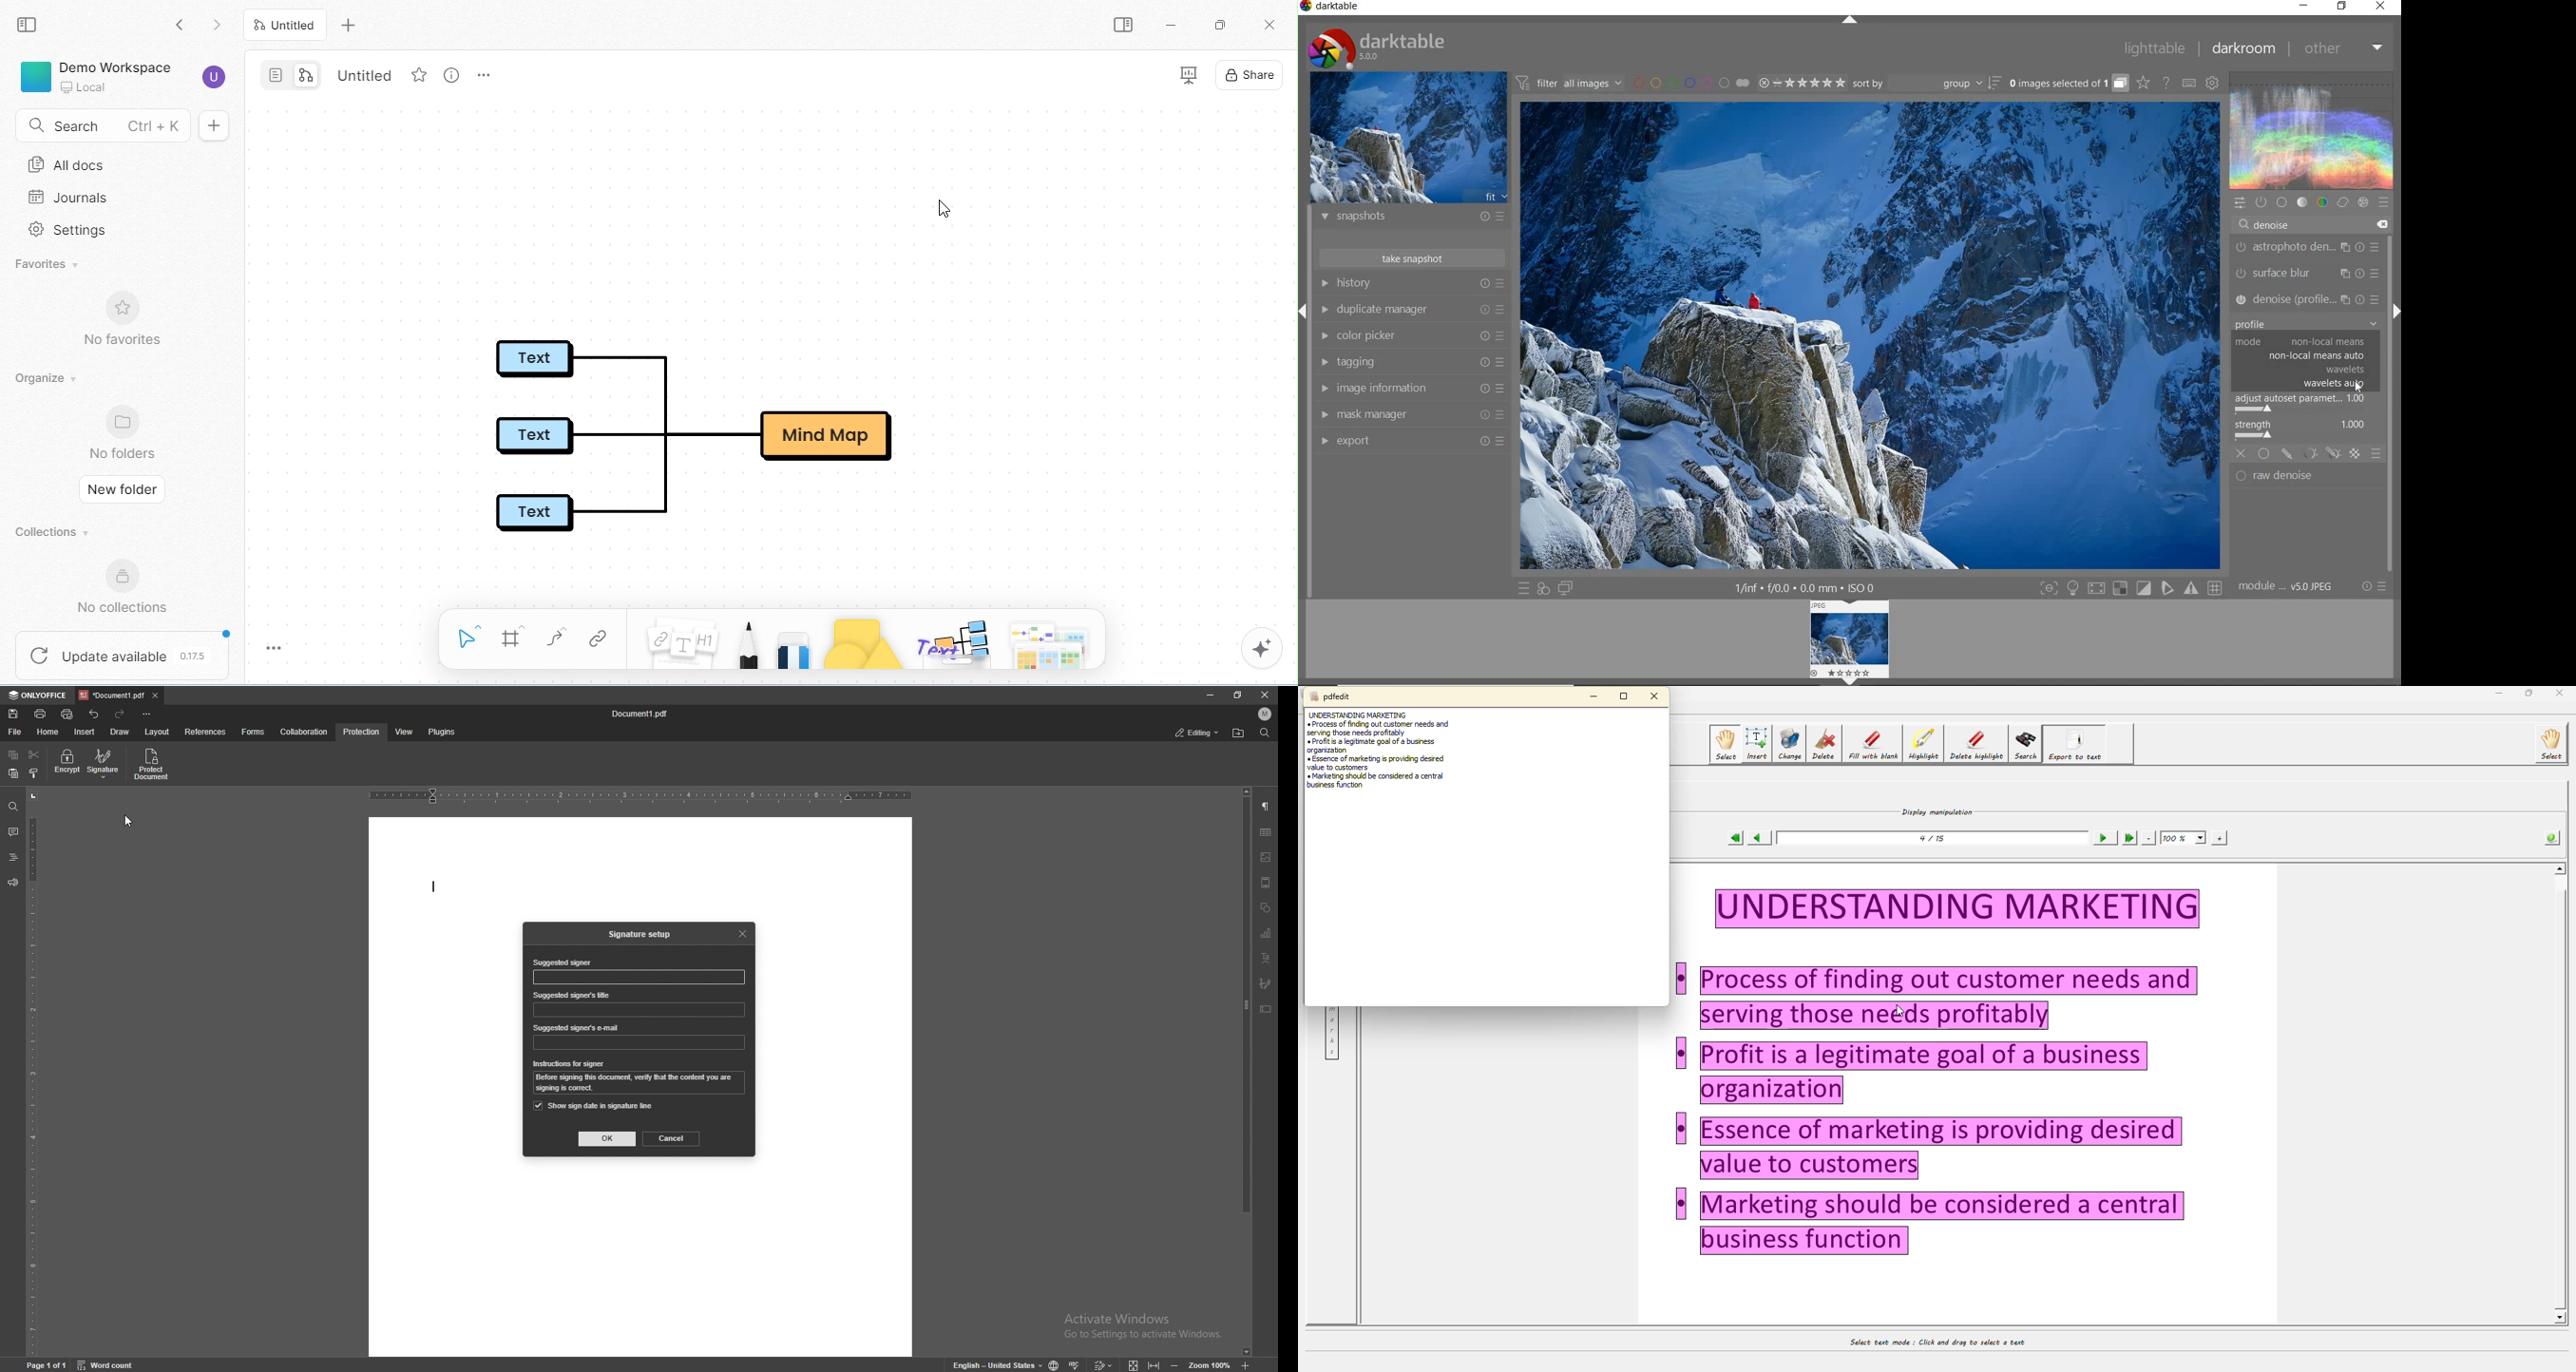 This screenshot has width=2576, height=1372. What do you see at coordinates (95, 714) in the screenshot?
I see `undo` at bounding box center [95, 714].